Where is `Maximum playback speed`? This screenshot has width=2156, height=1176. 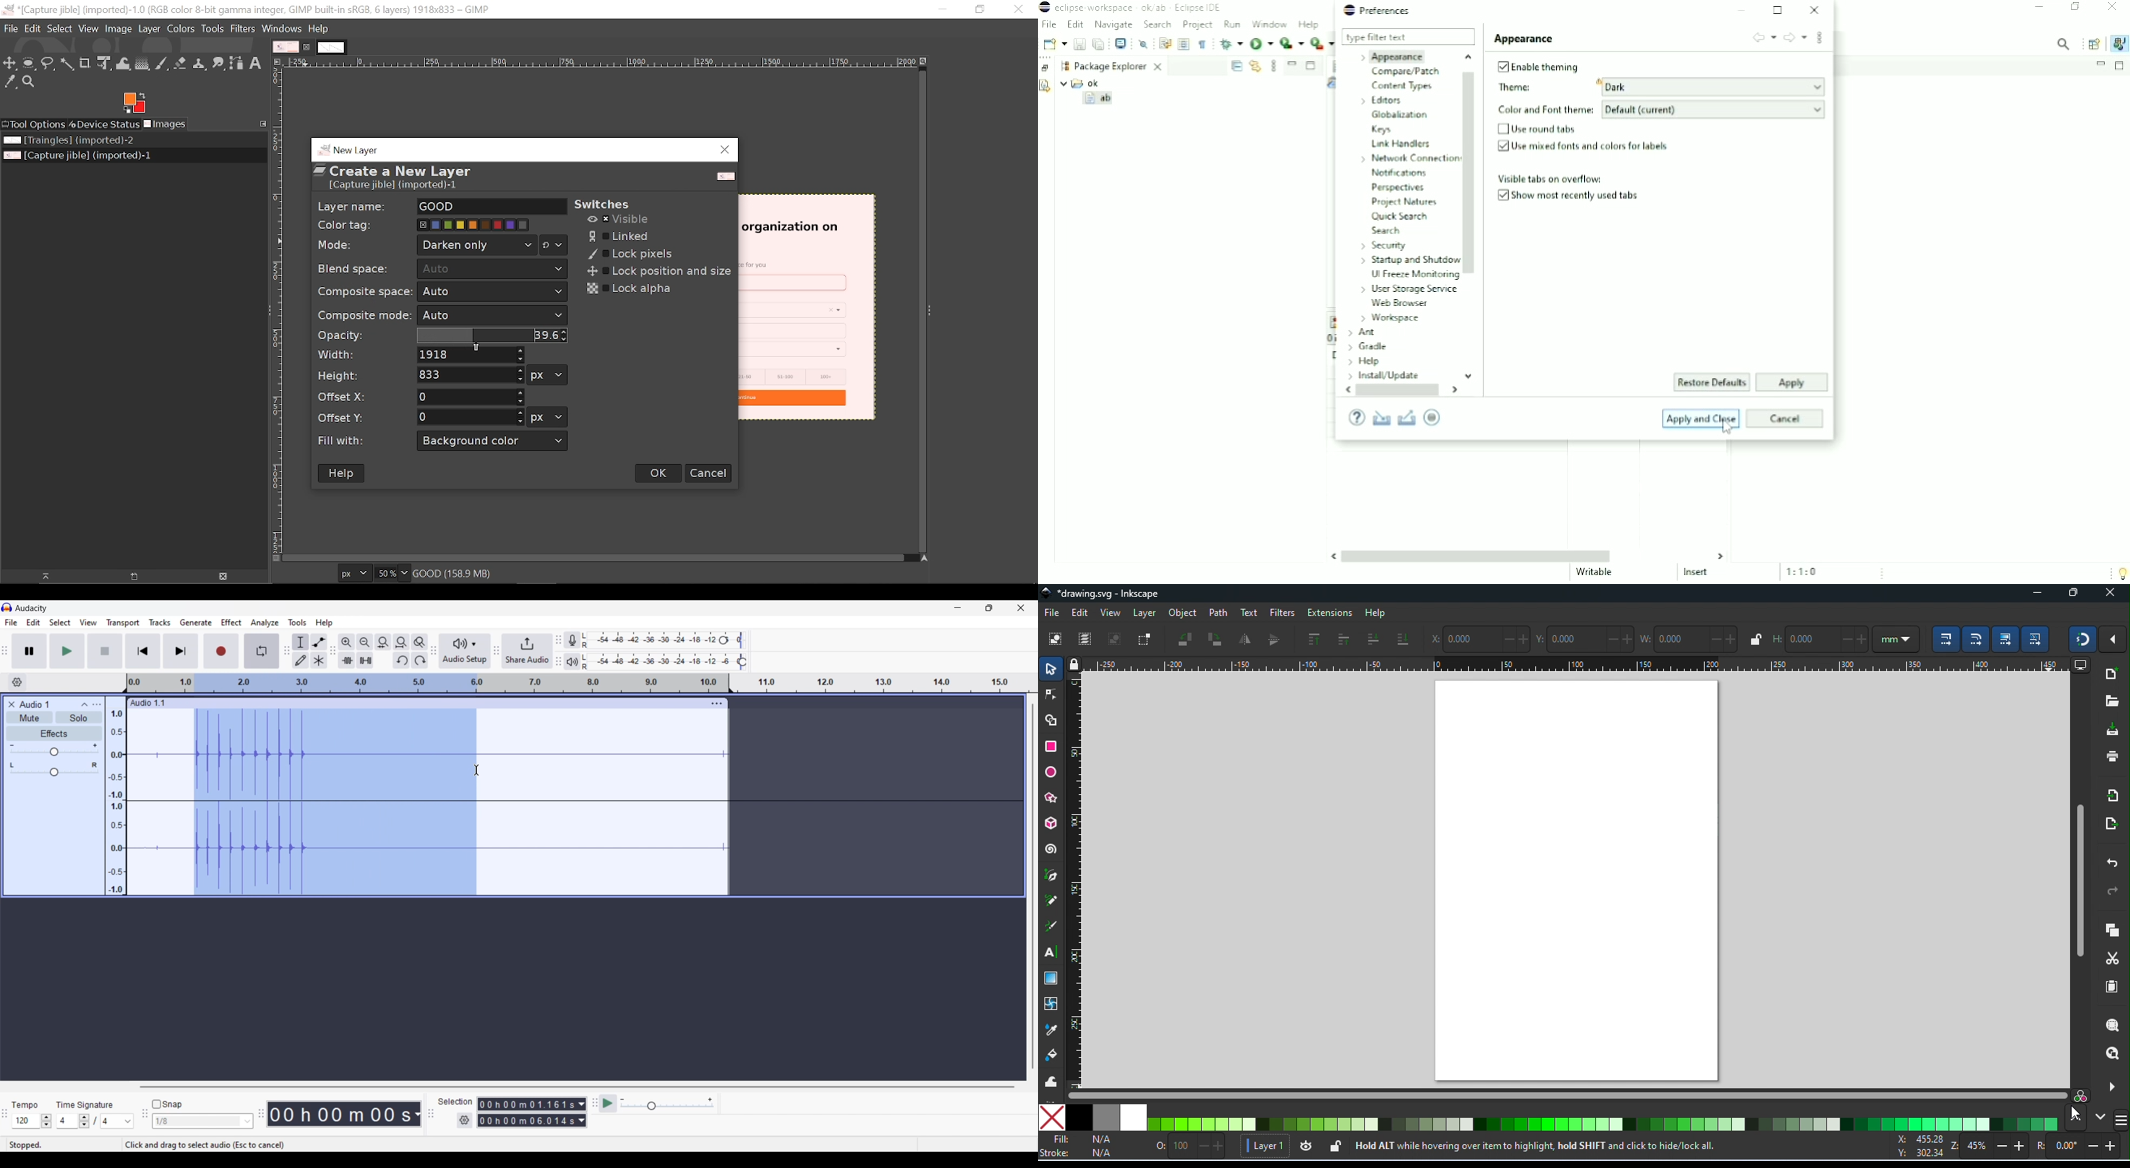
Maximum playback speed is located at coordinates (710, 1100).